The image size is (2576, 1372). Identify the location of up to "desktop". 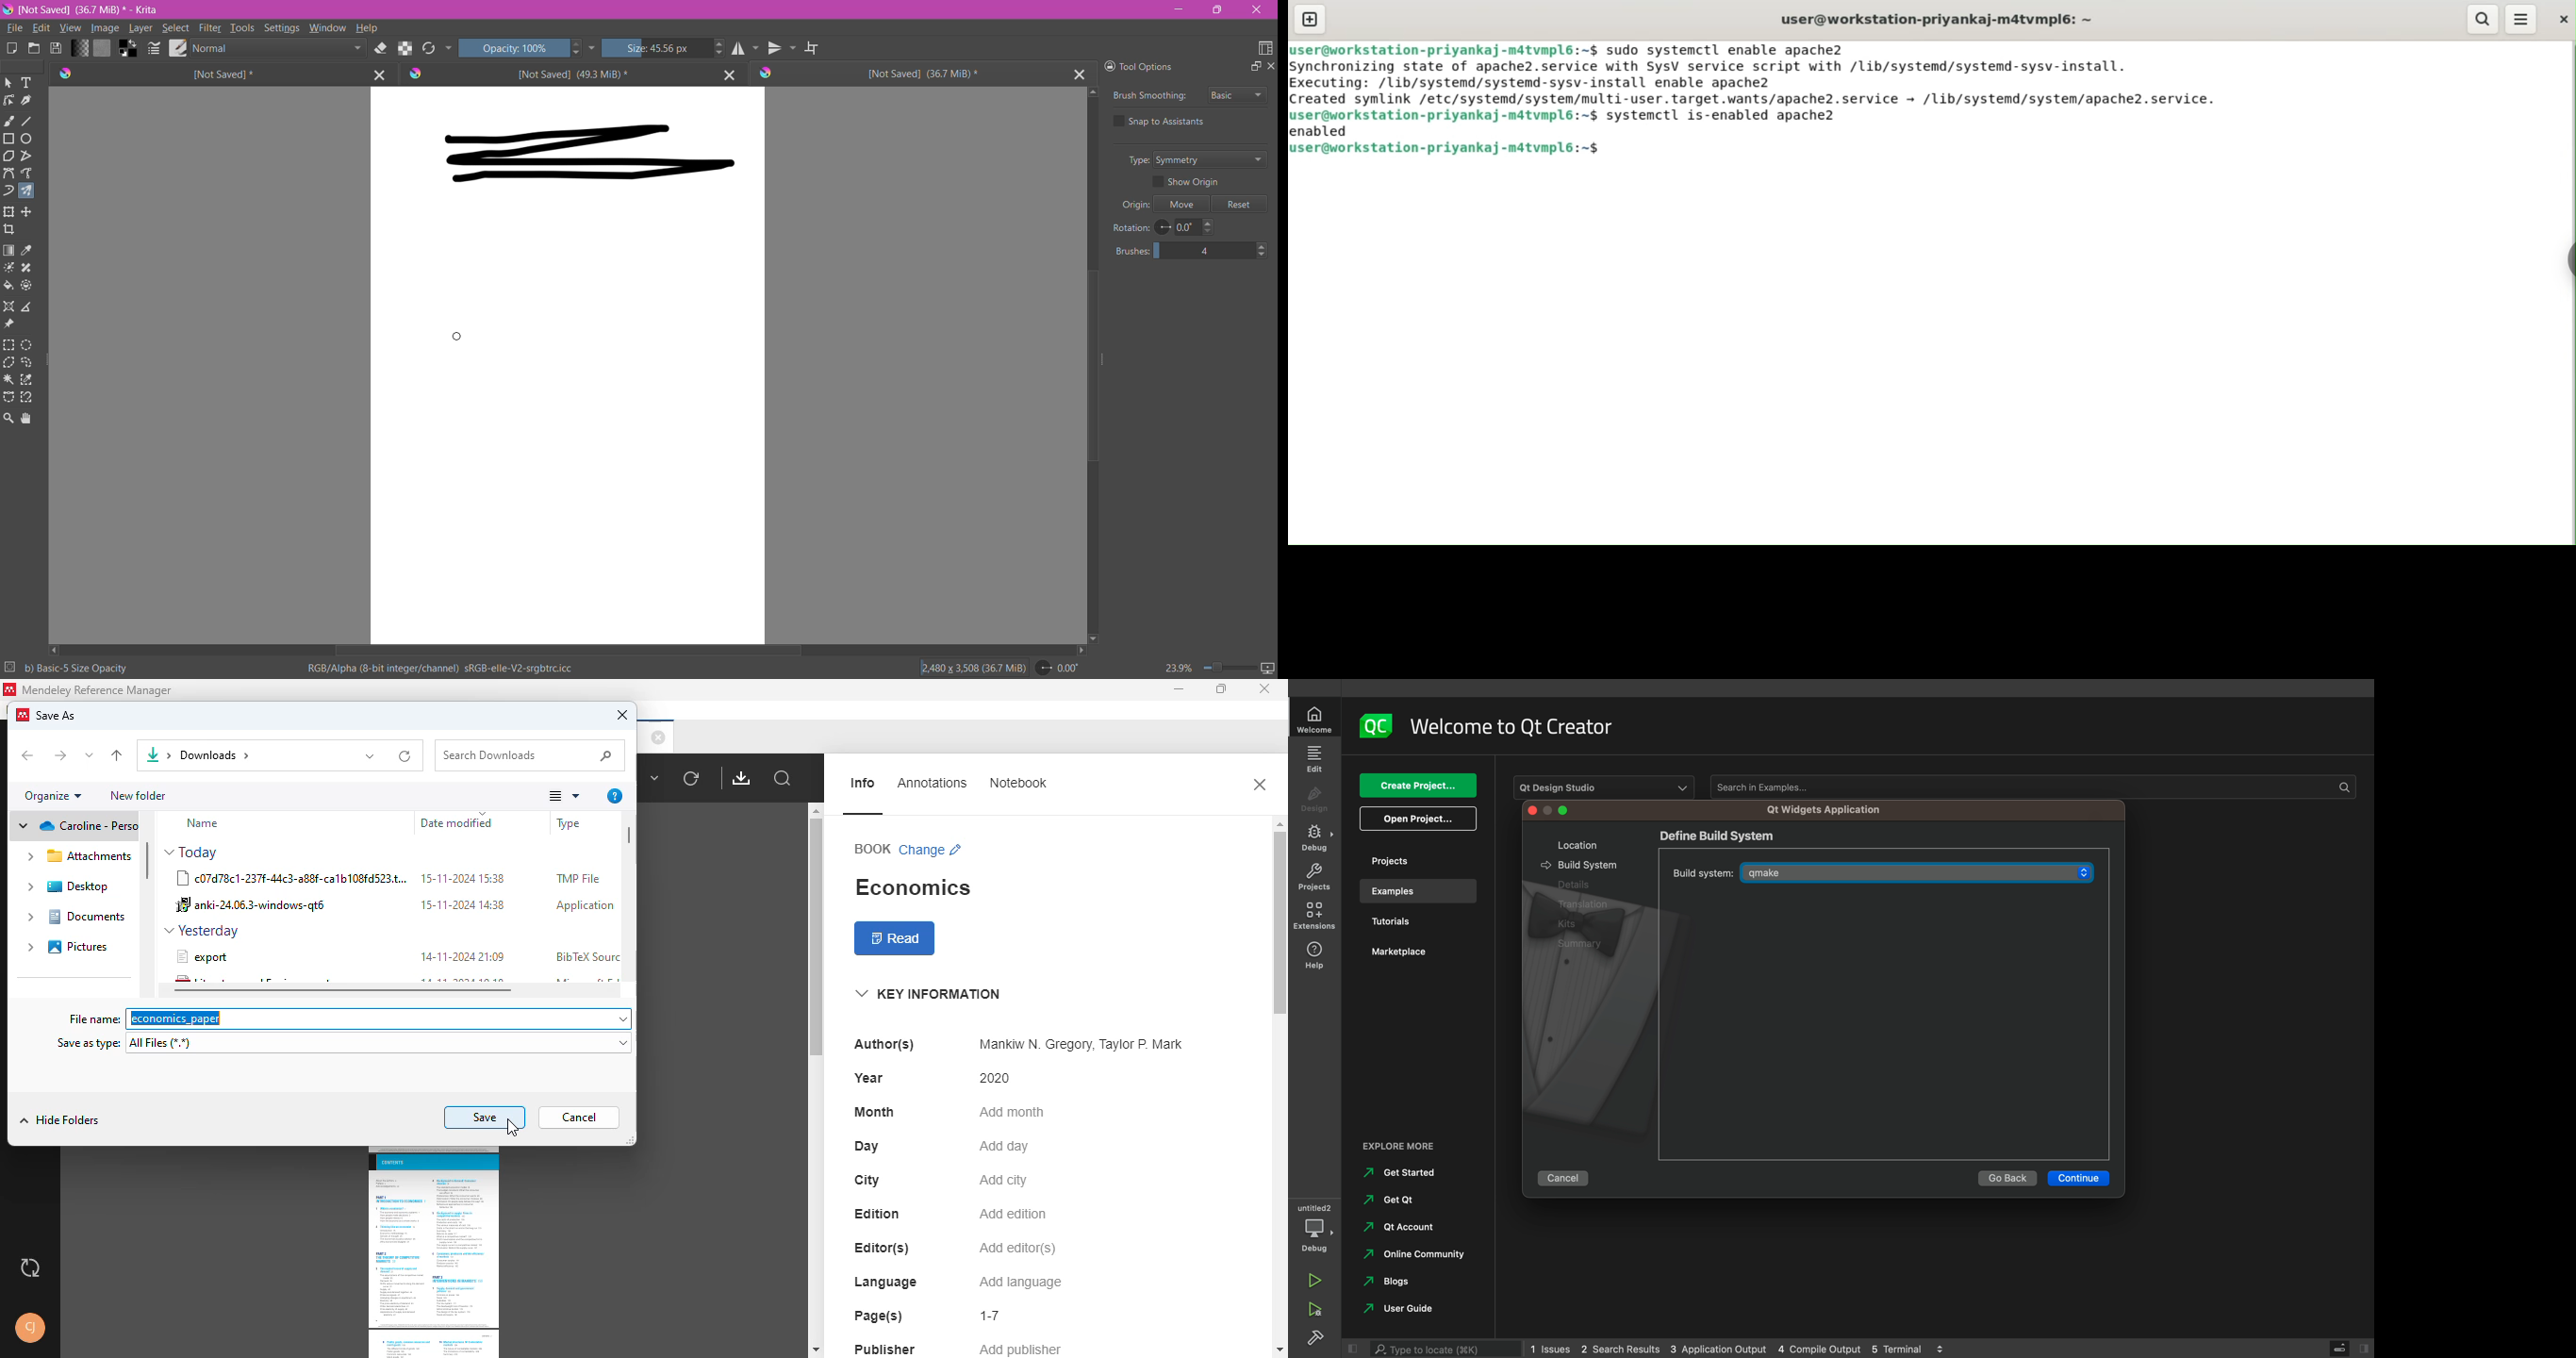
(116, 755).